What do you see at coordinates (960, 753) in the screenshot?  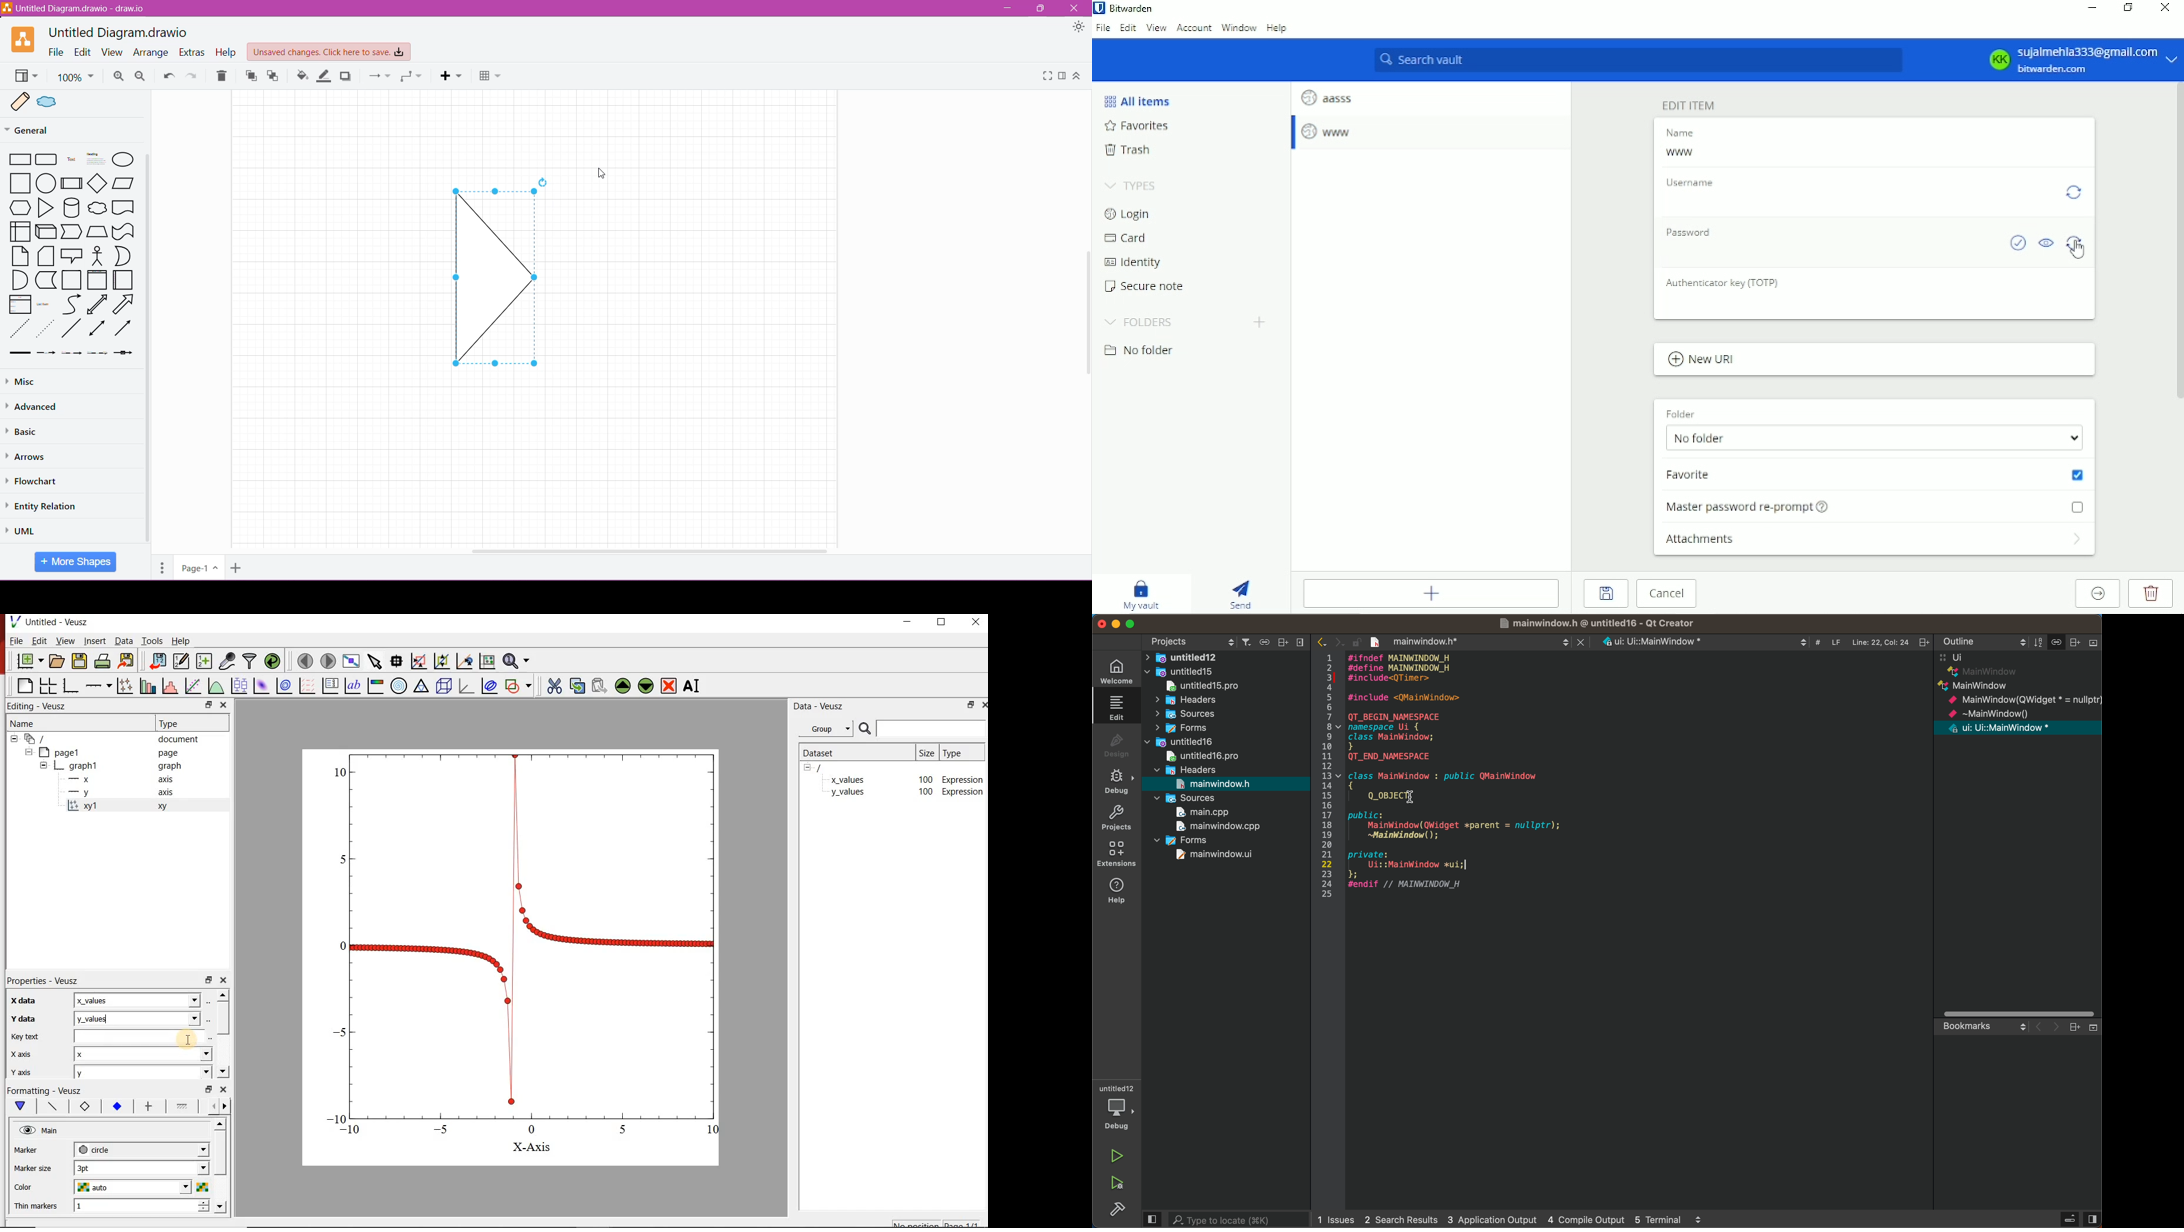 I see `type` at bounding box center [960, 753].